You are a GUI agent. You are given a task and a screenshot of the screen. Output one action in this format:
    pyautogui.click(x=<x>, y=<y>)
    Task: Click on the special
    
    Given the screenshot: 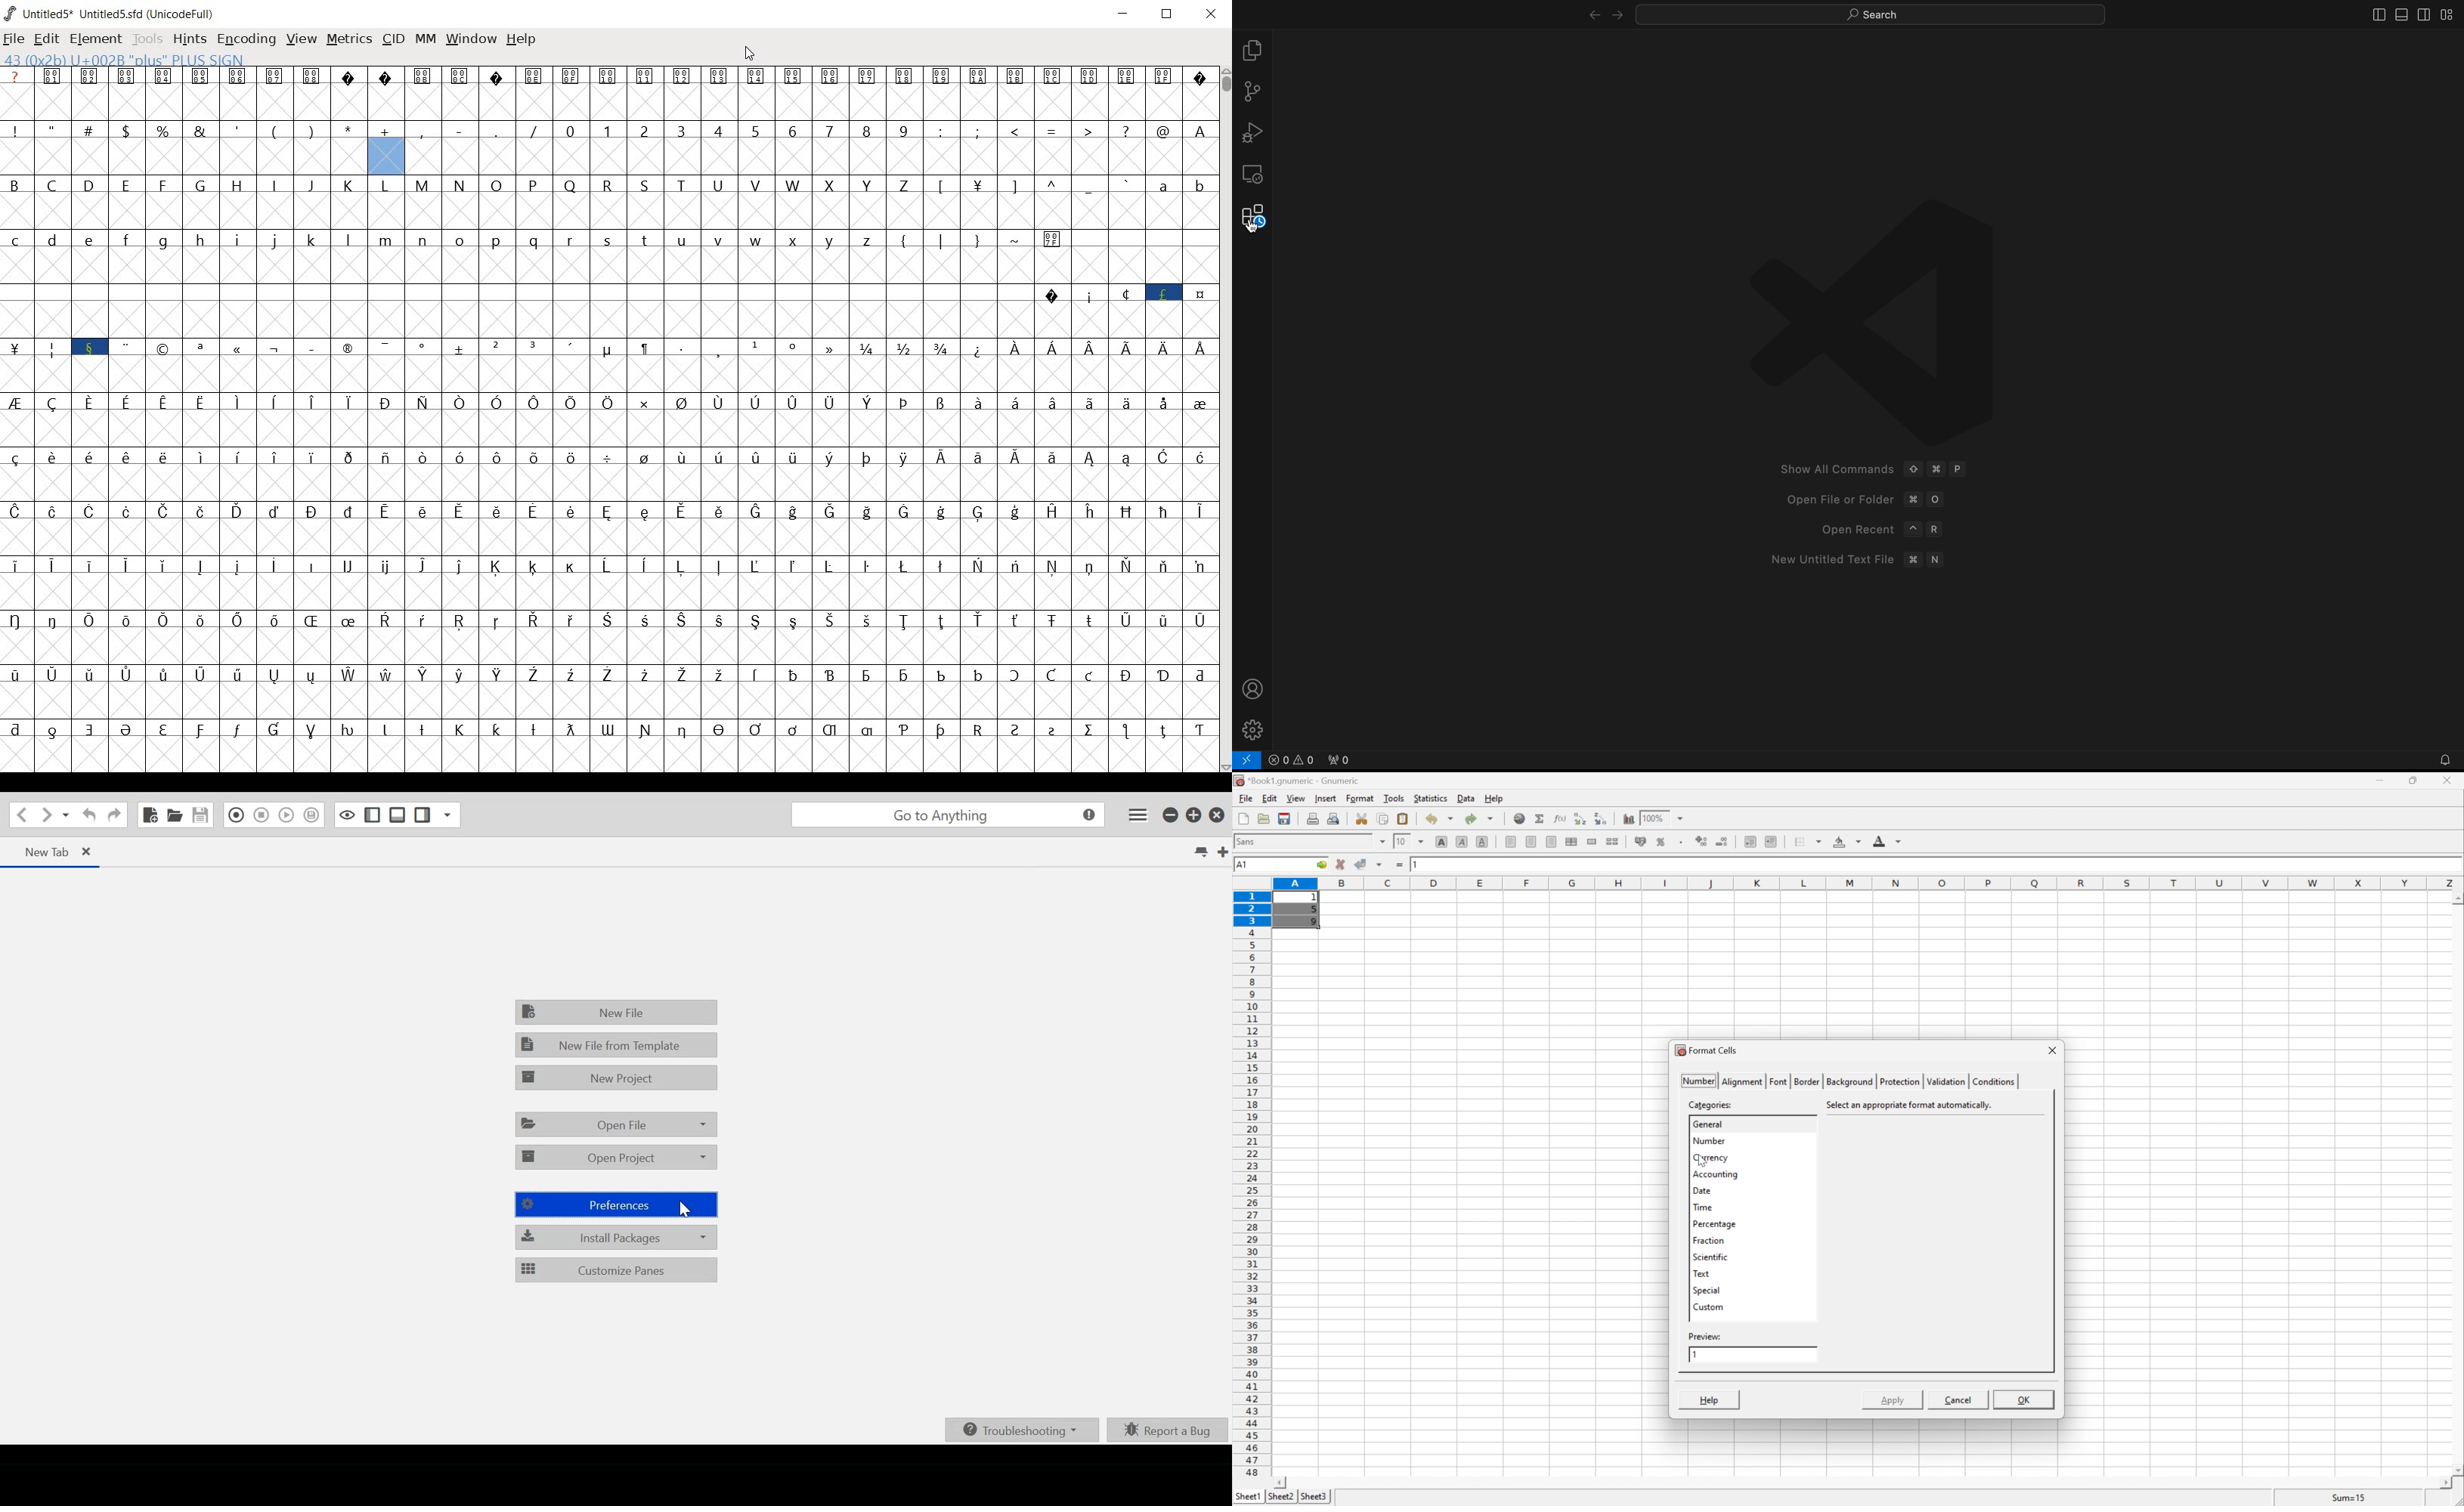 What is the action you would take?
    pyautogui.click(x=1707, y=1290)
    